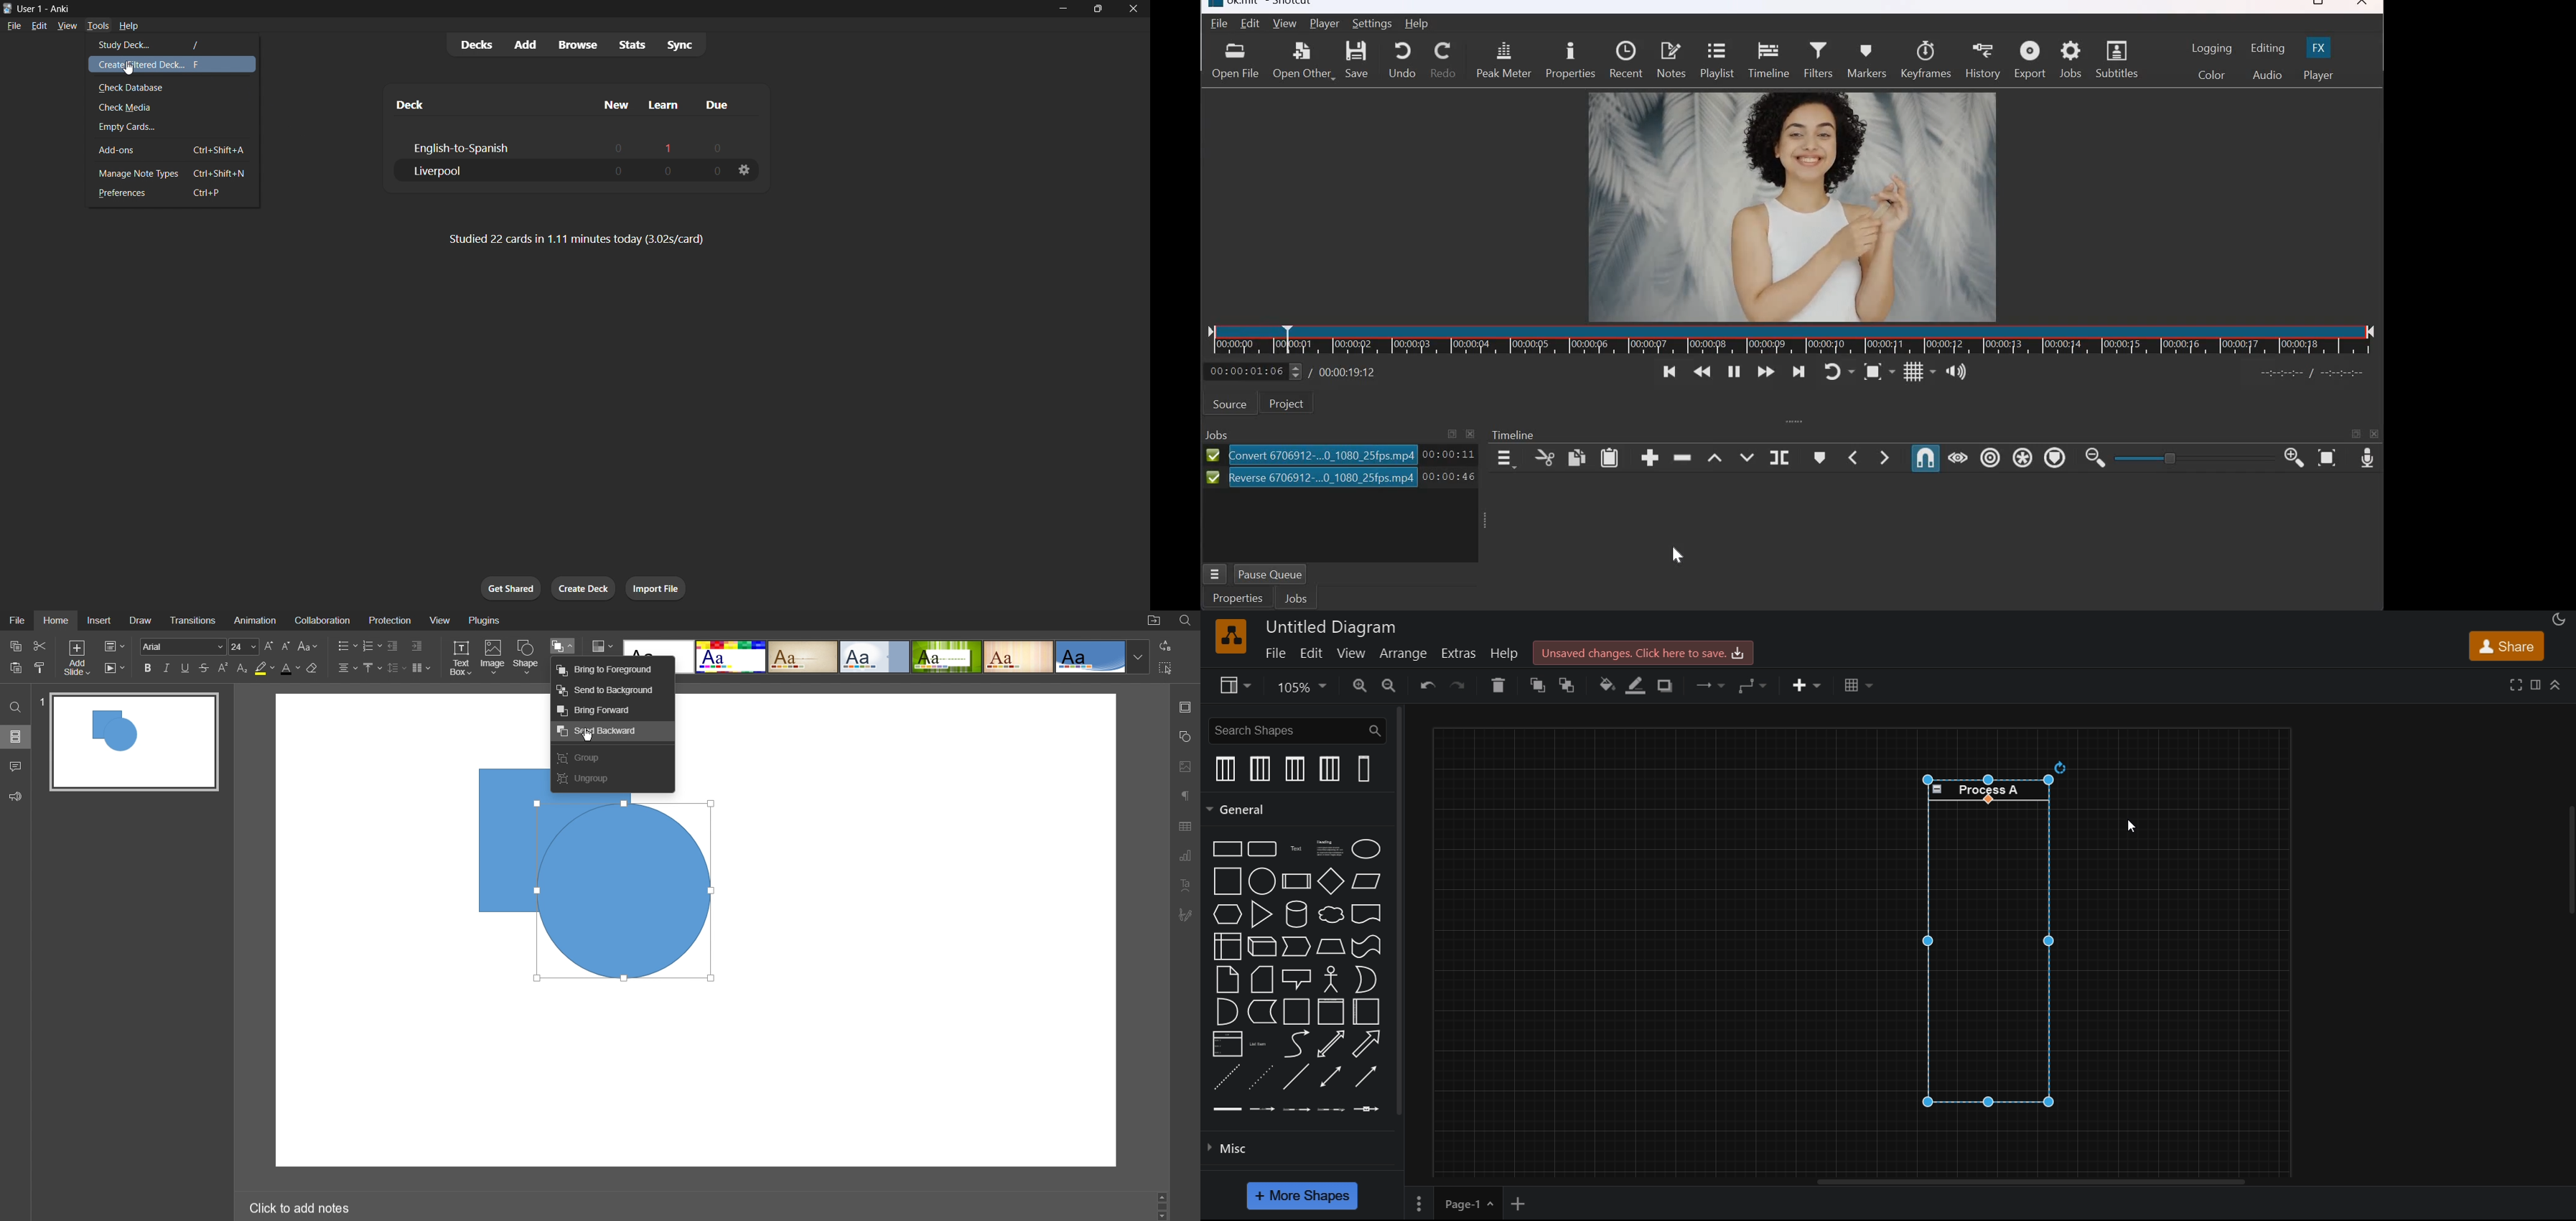 The width and height of the screenshot is (2576, 1232). I want to click on cloud, so click(1329, 915).